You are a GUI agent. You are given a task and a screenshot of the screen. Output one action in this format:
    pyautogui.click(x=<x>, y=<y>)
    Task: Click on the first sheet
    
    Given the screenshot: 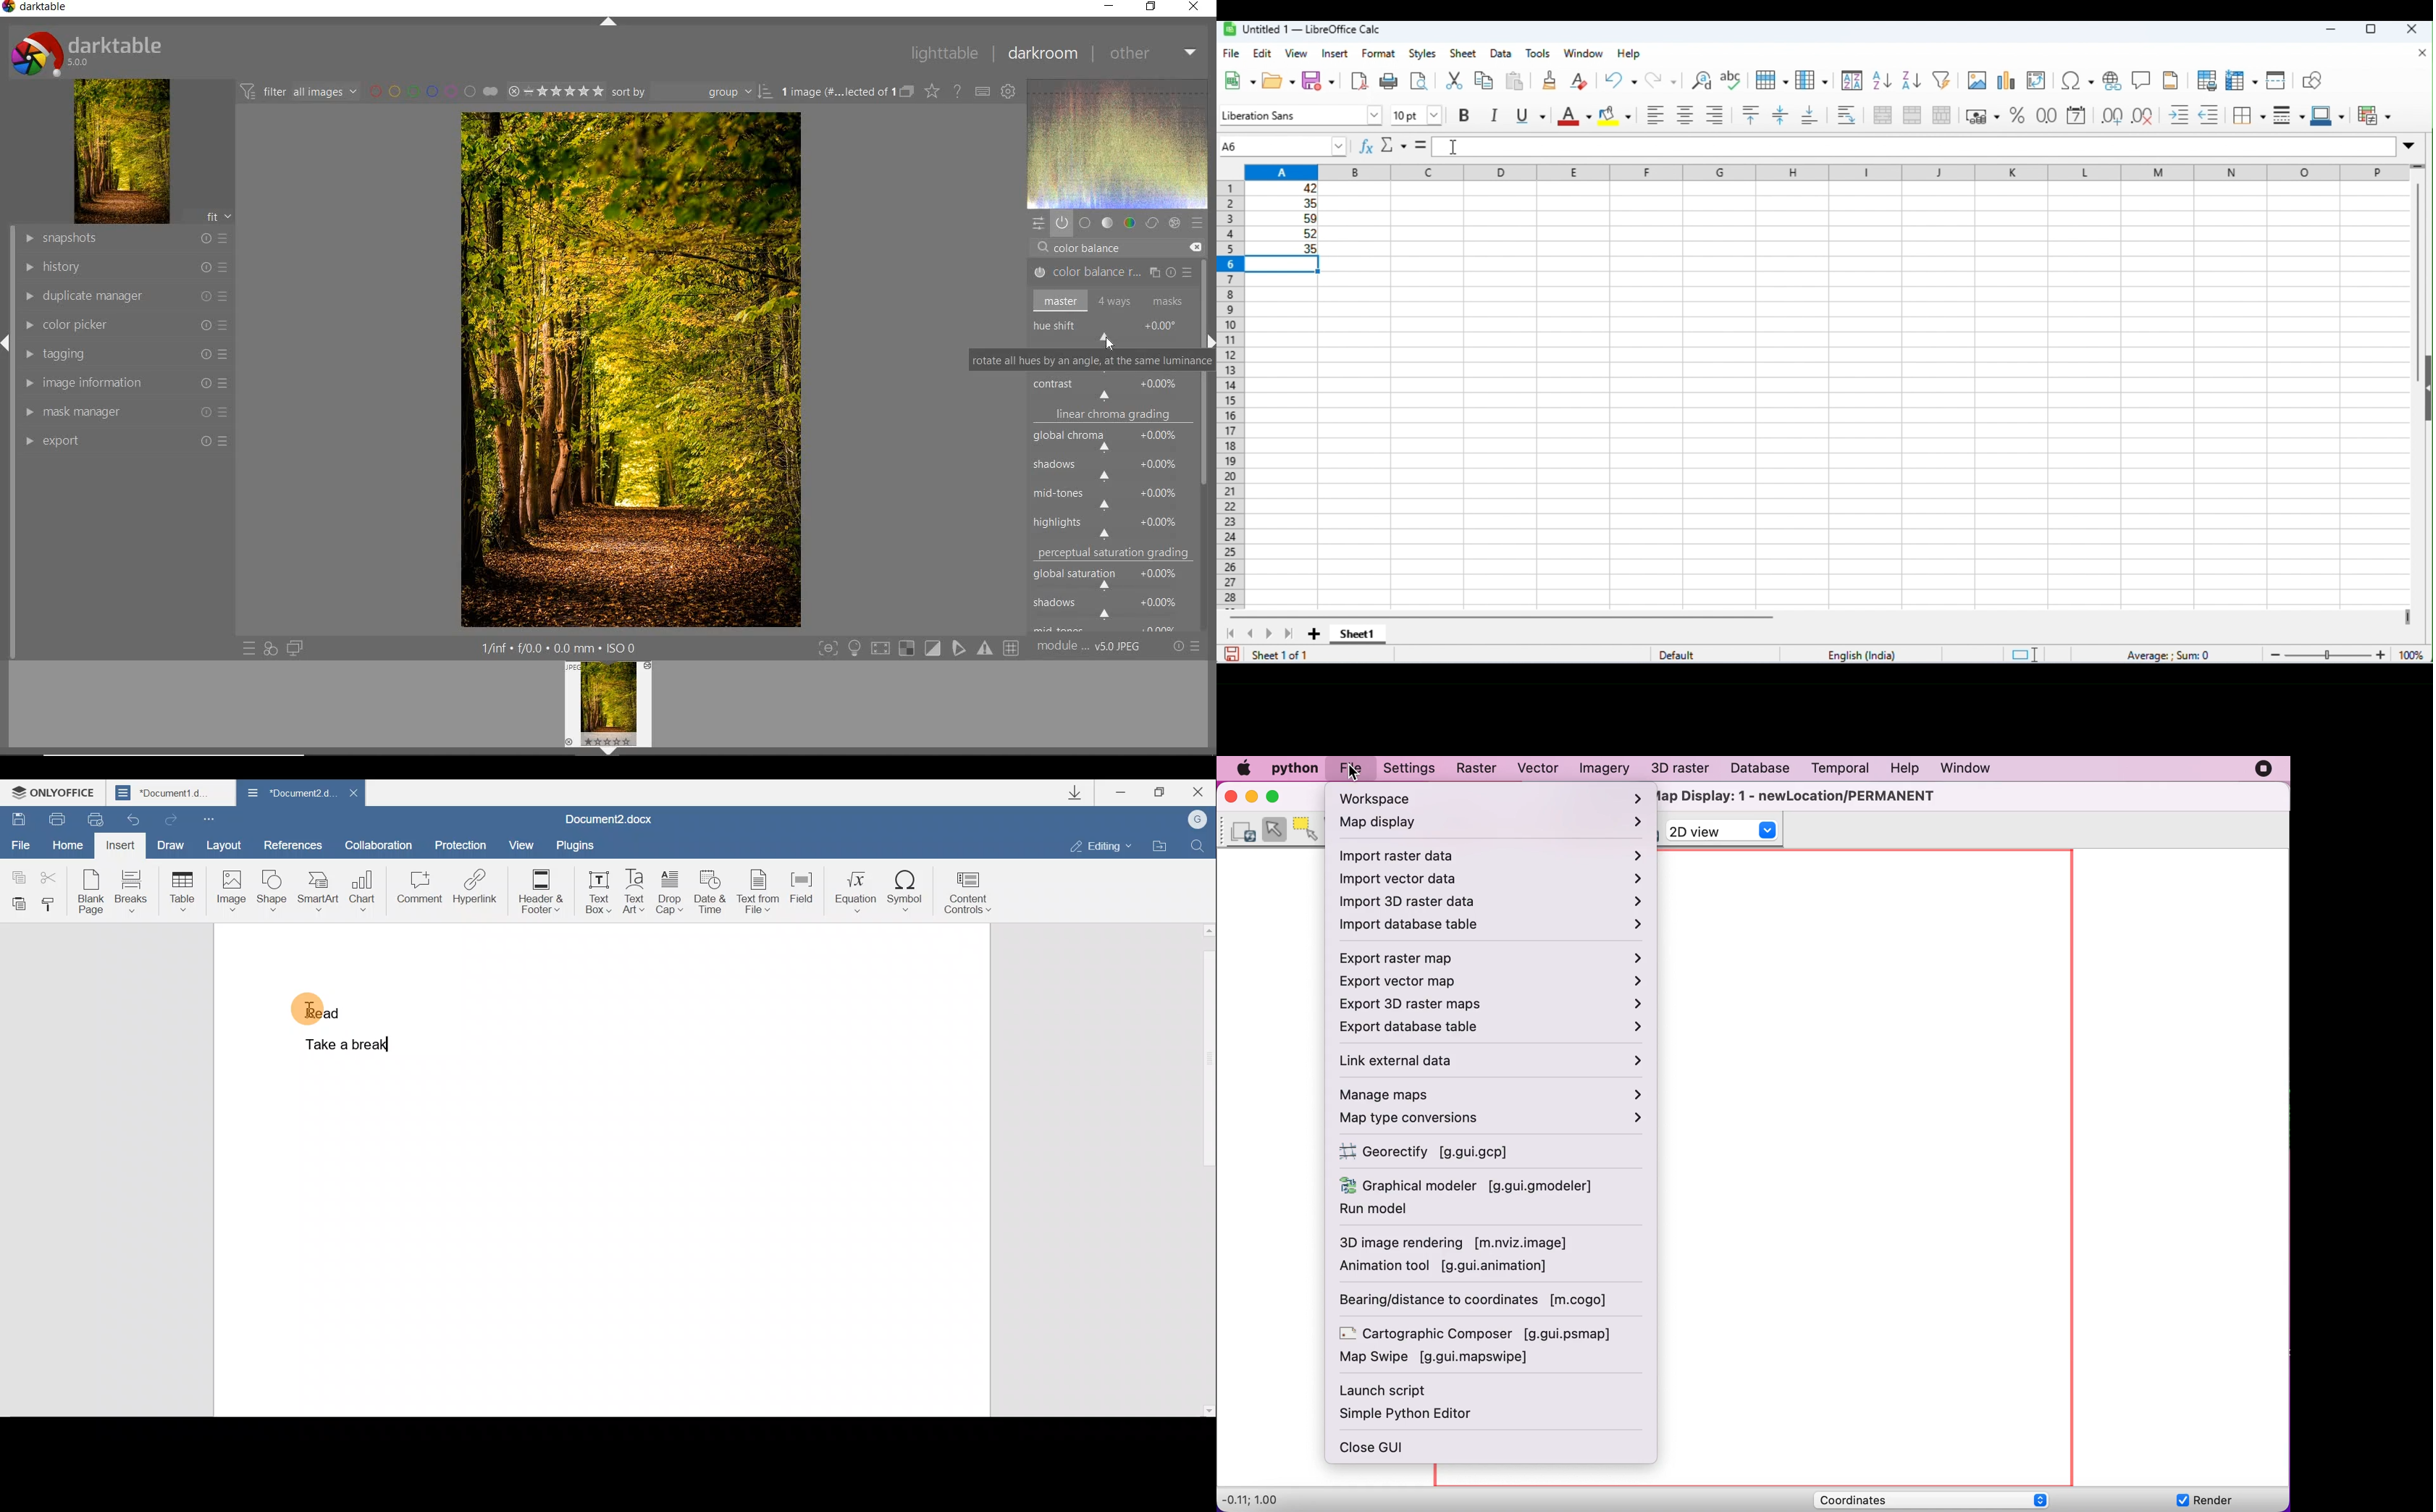 What is the action you would take?
    pyautogui.click(x=1235, y=633)
    